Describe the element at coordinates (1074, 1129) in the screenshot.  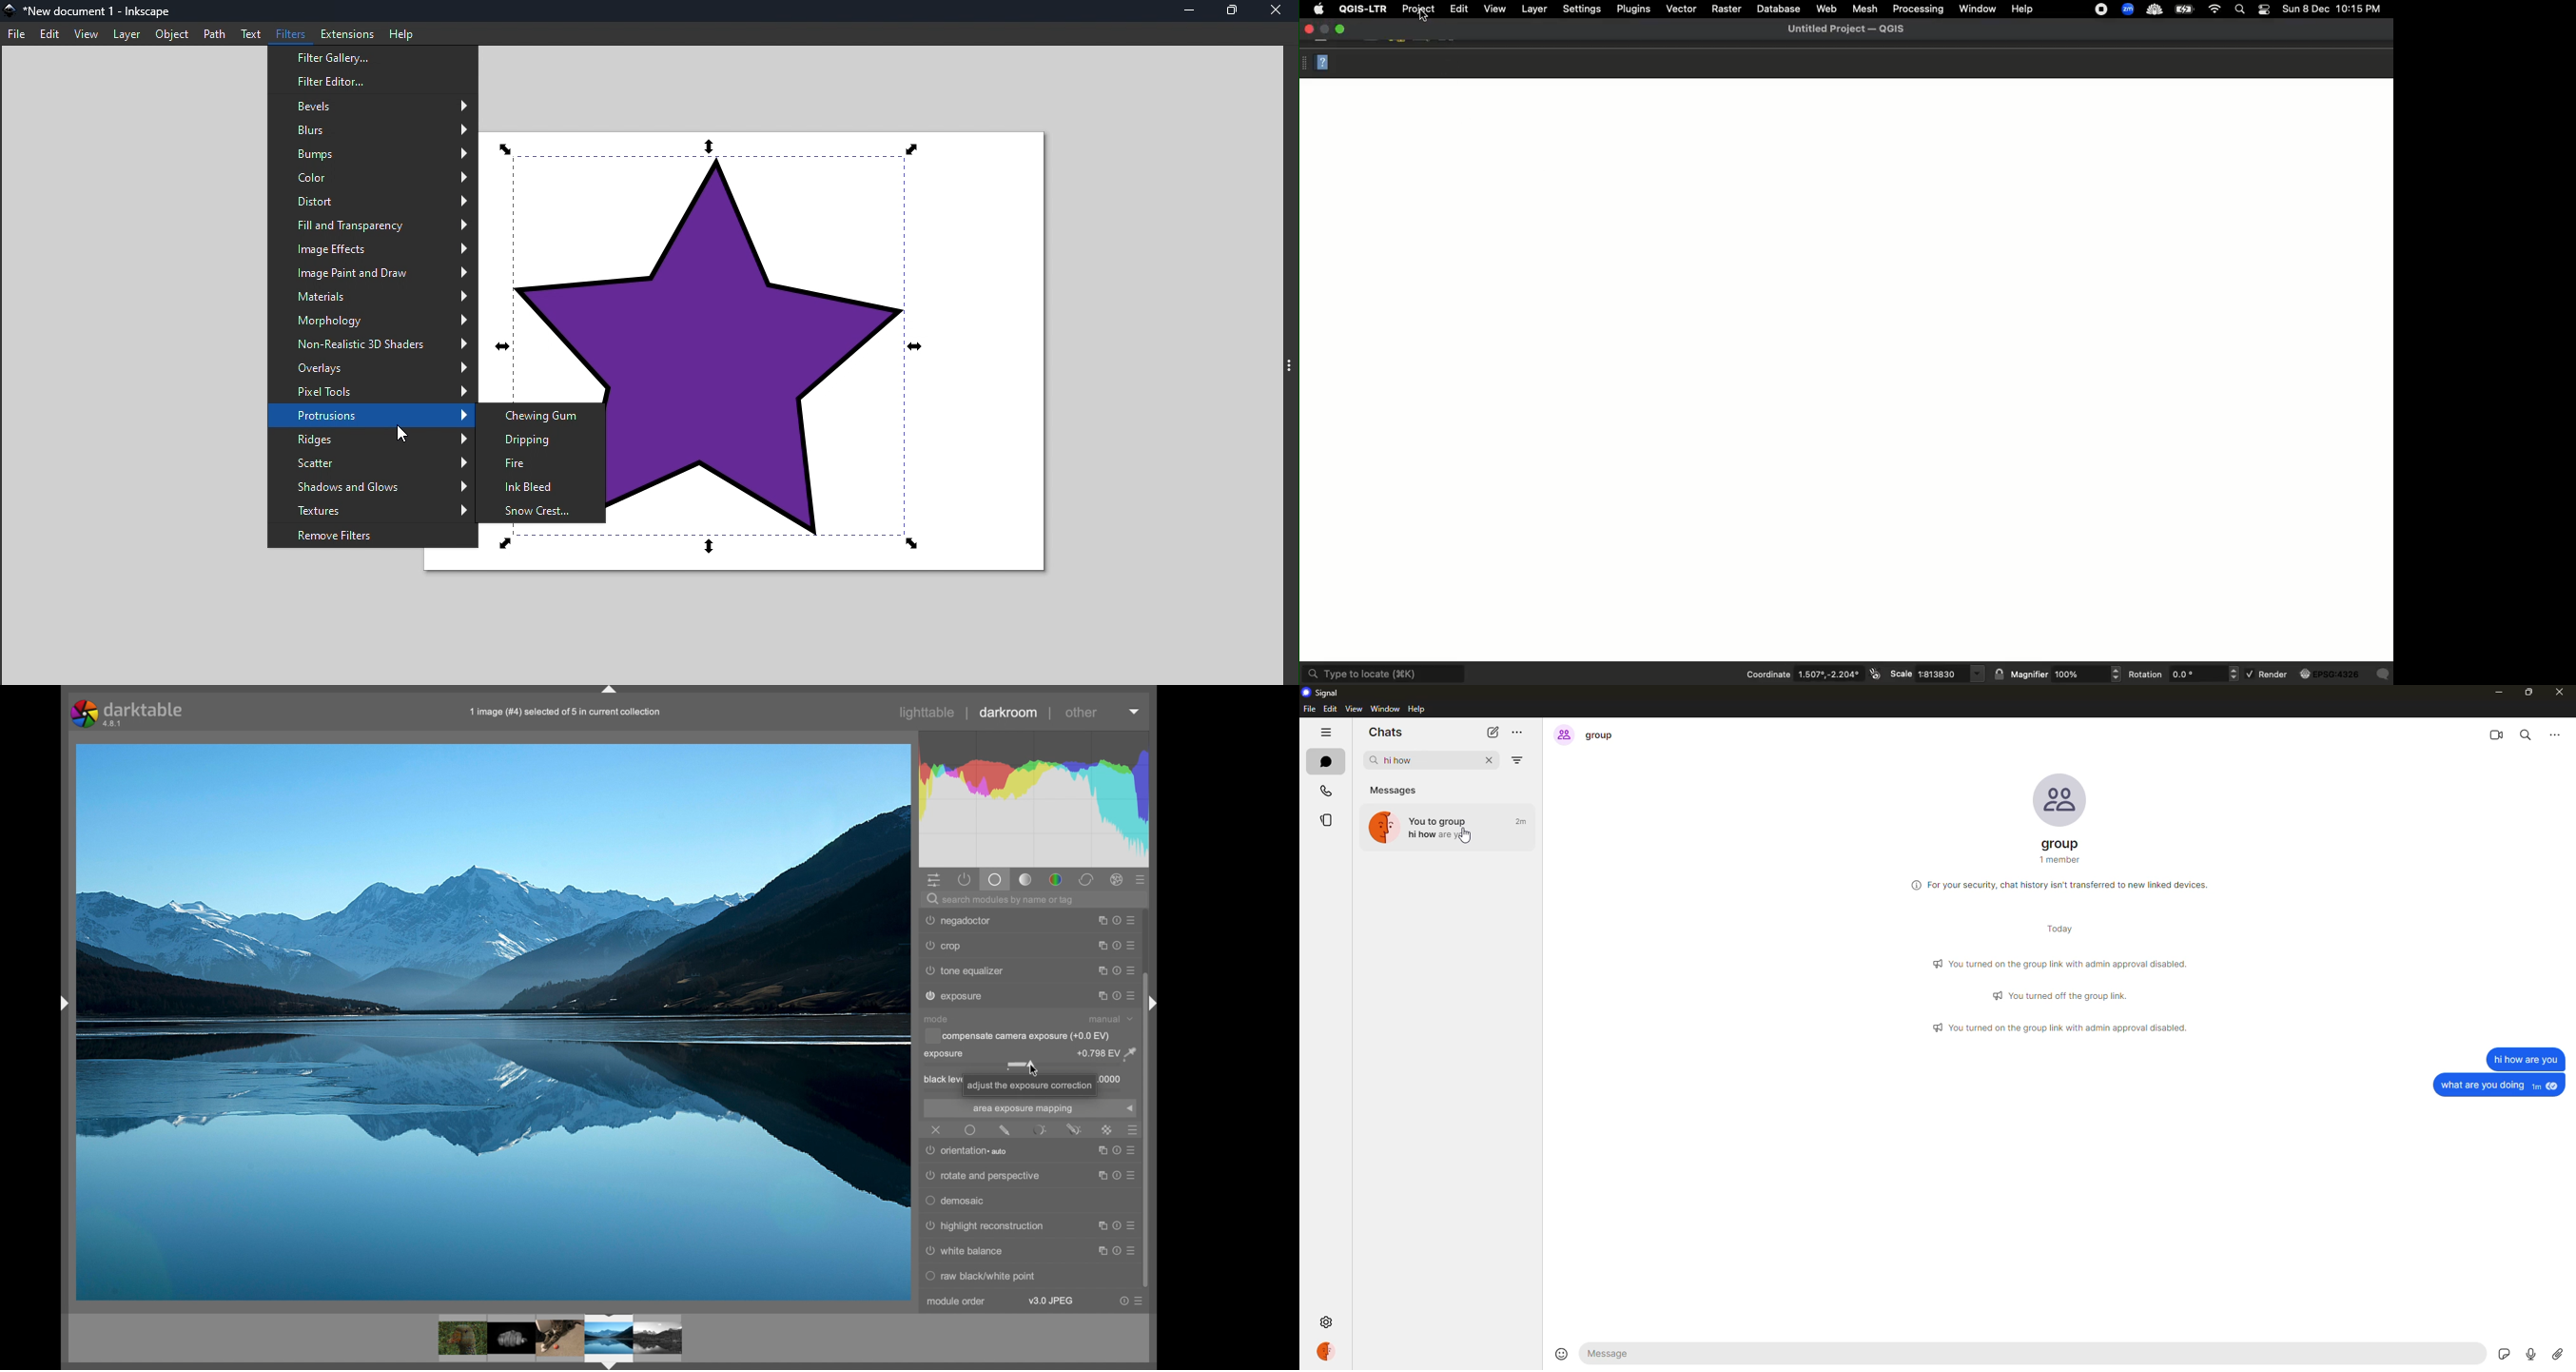
I see `drawn and parametric mask` at that location.